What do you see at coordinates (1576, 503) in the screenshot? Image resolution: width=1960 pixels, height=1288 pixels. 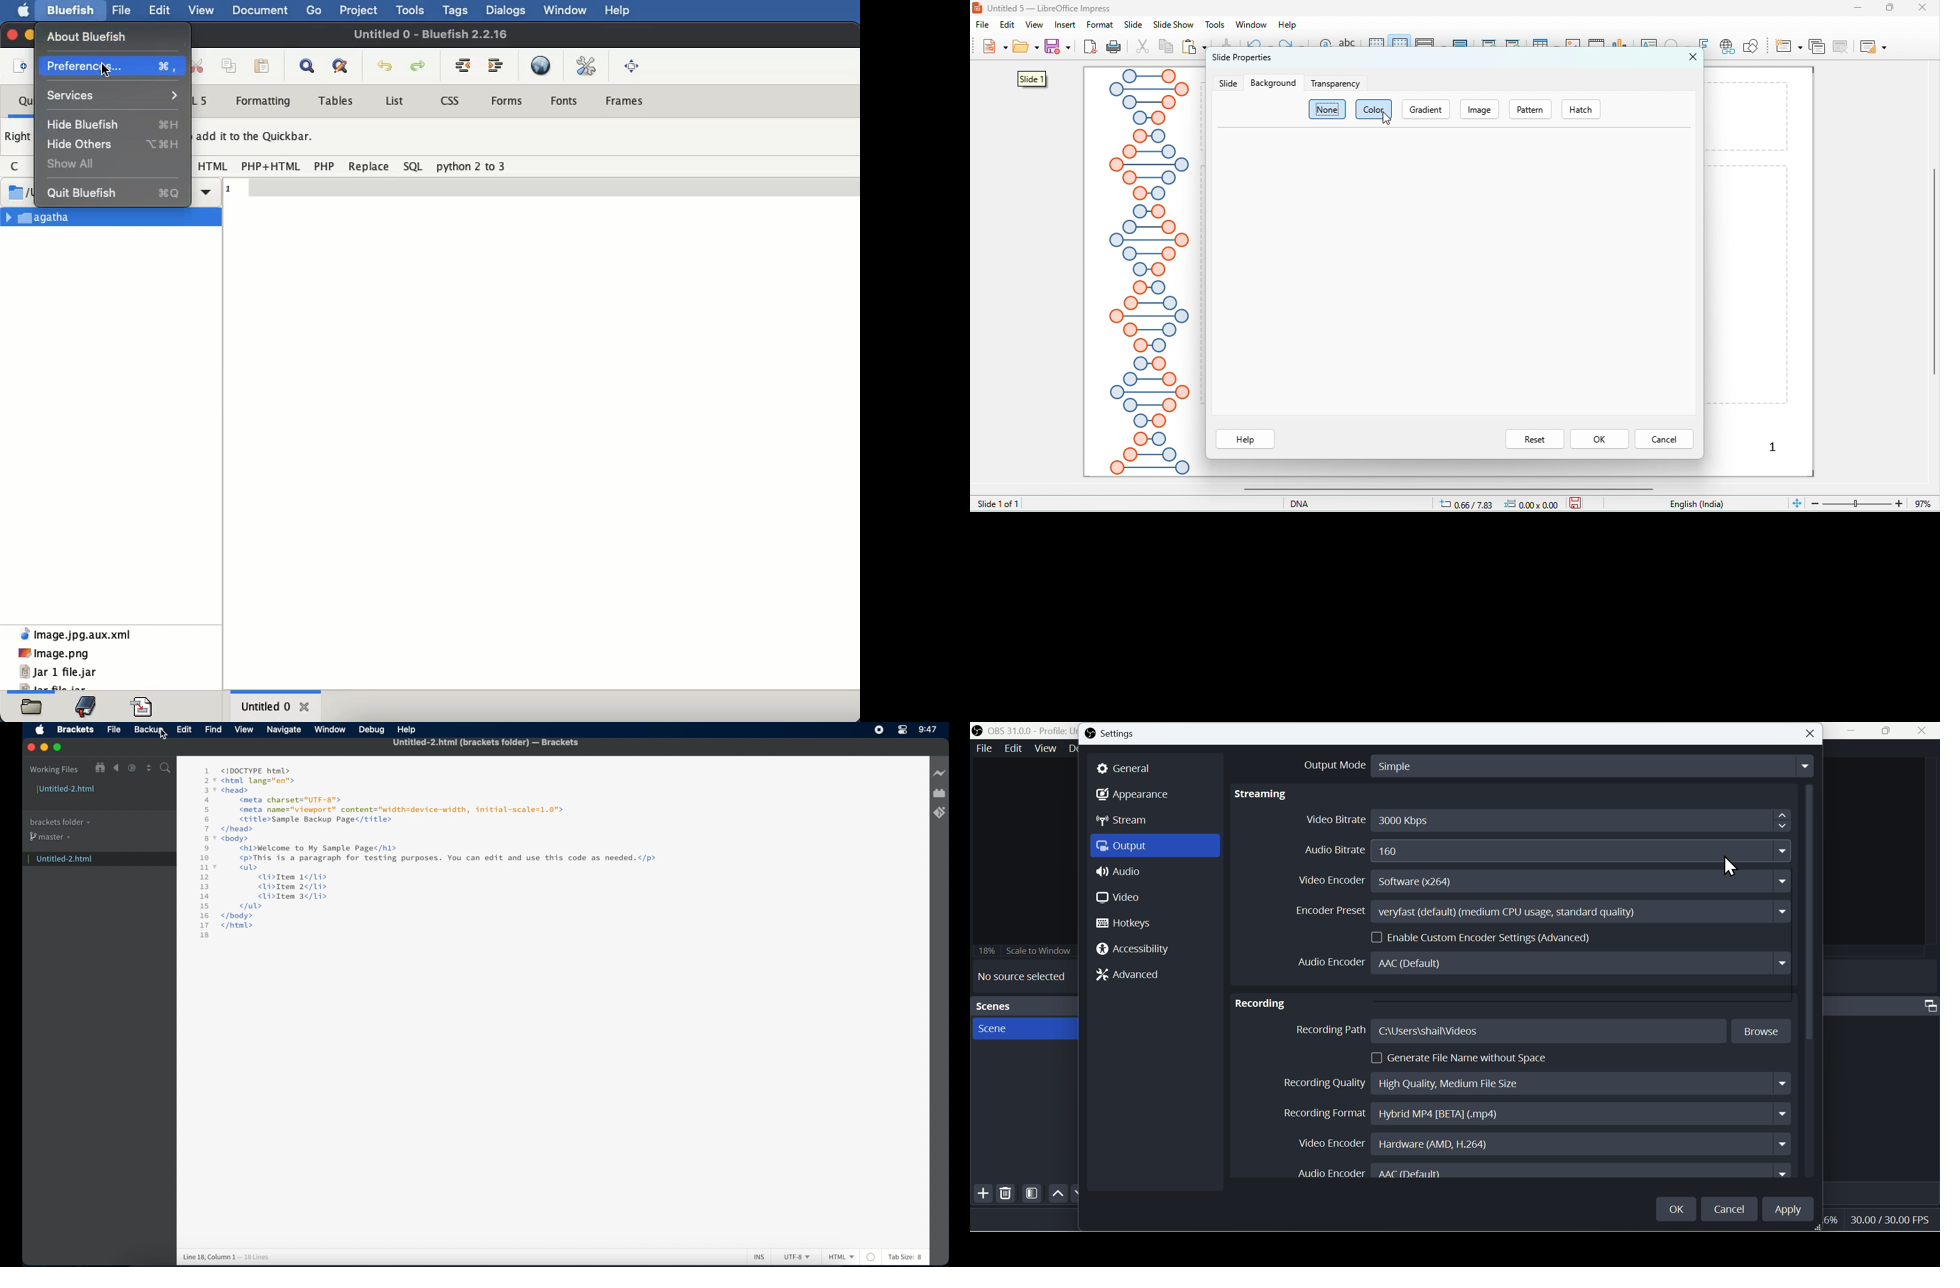 I see `save` at bounding box center [1576, 503].